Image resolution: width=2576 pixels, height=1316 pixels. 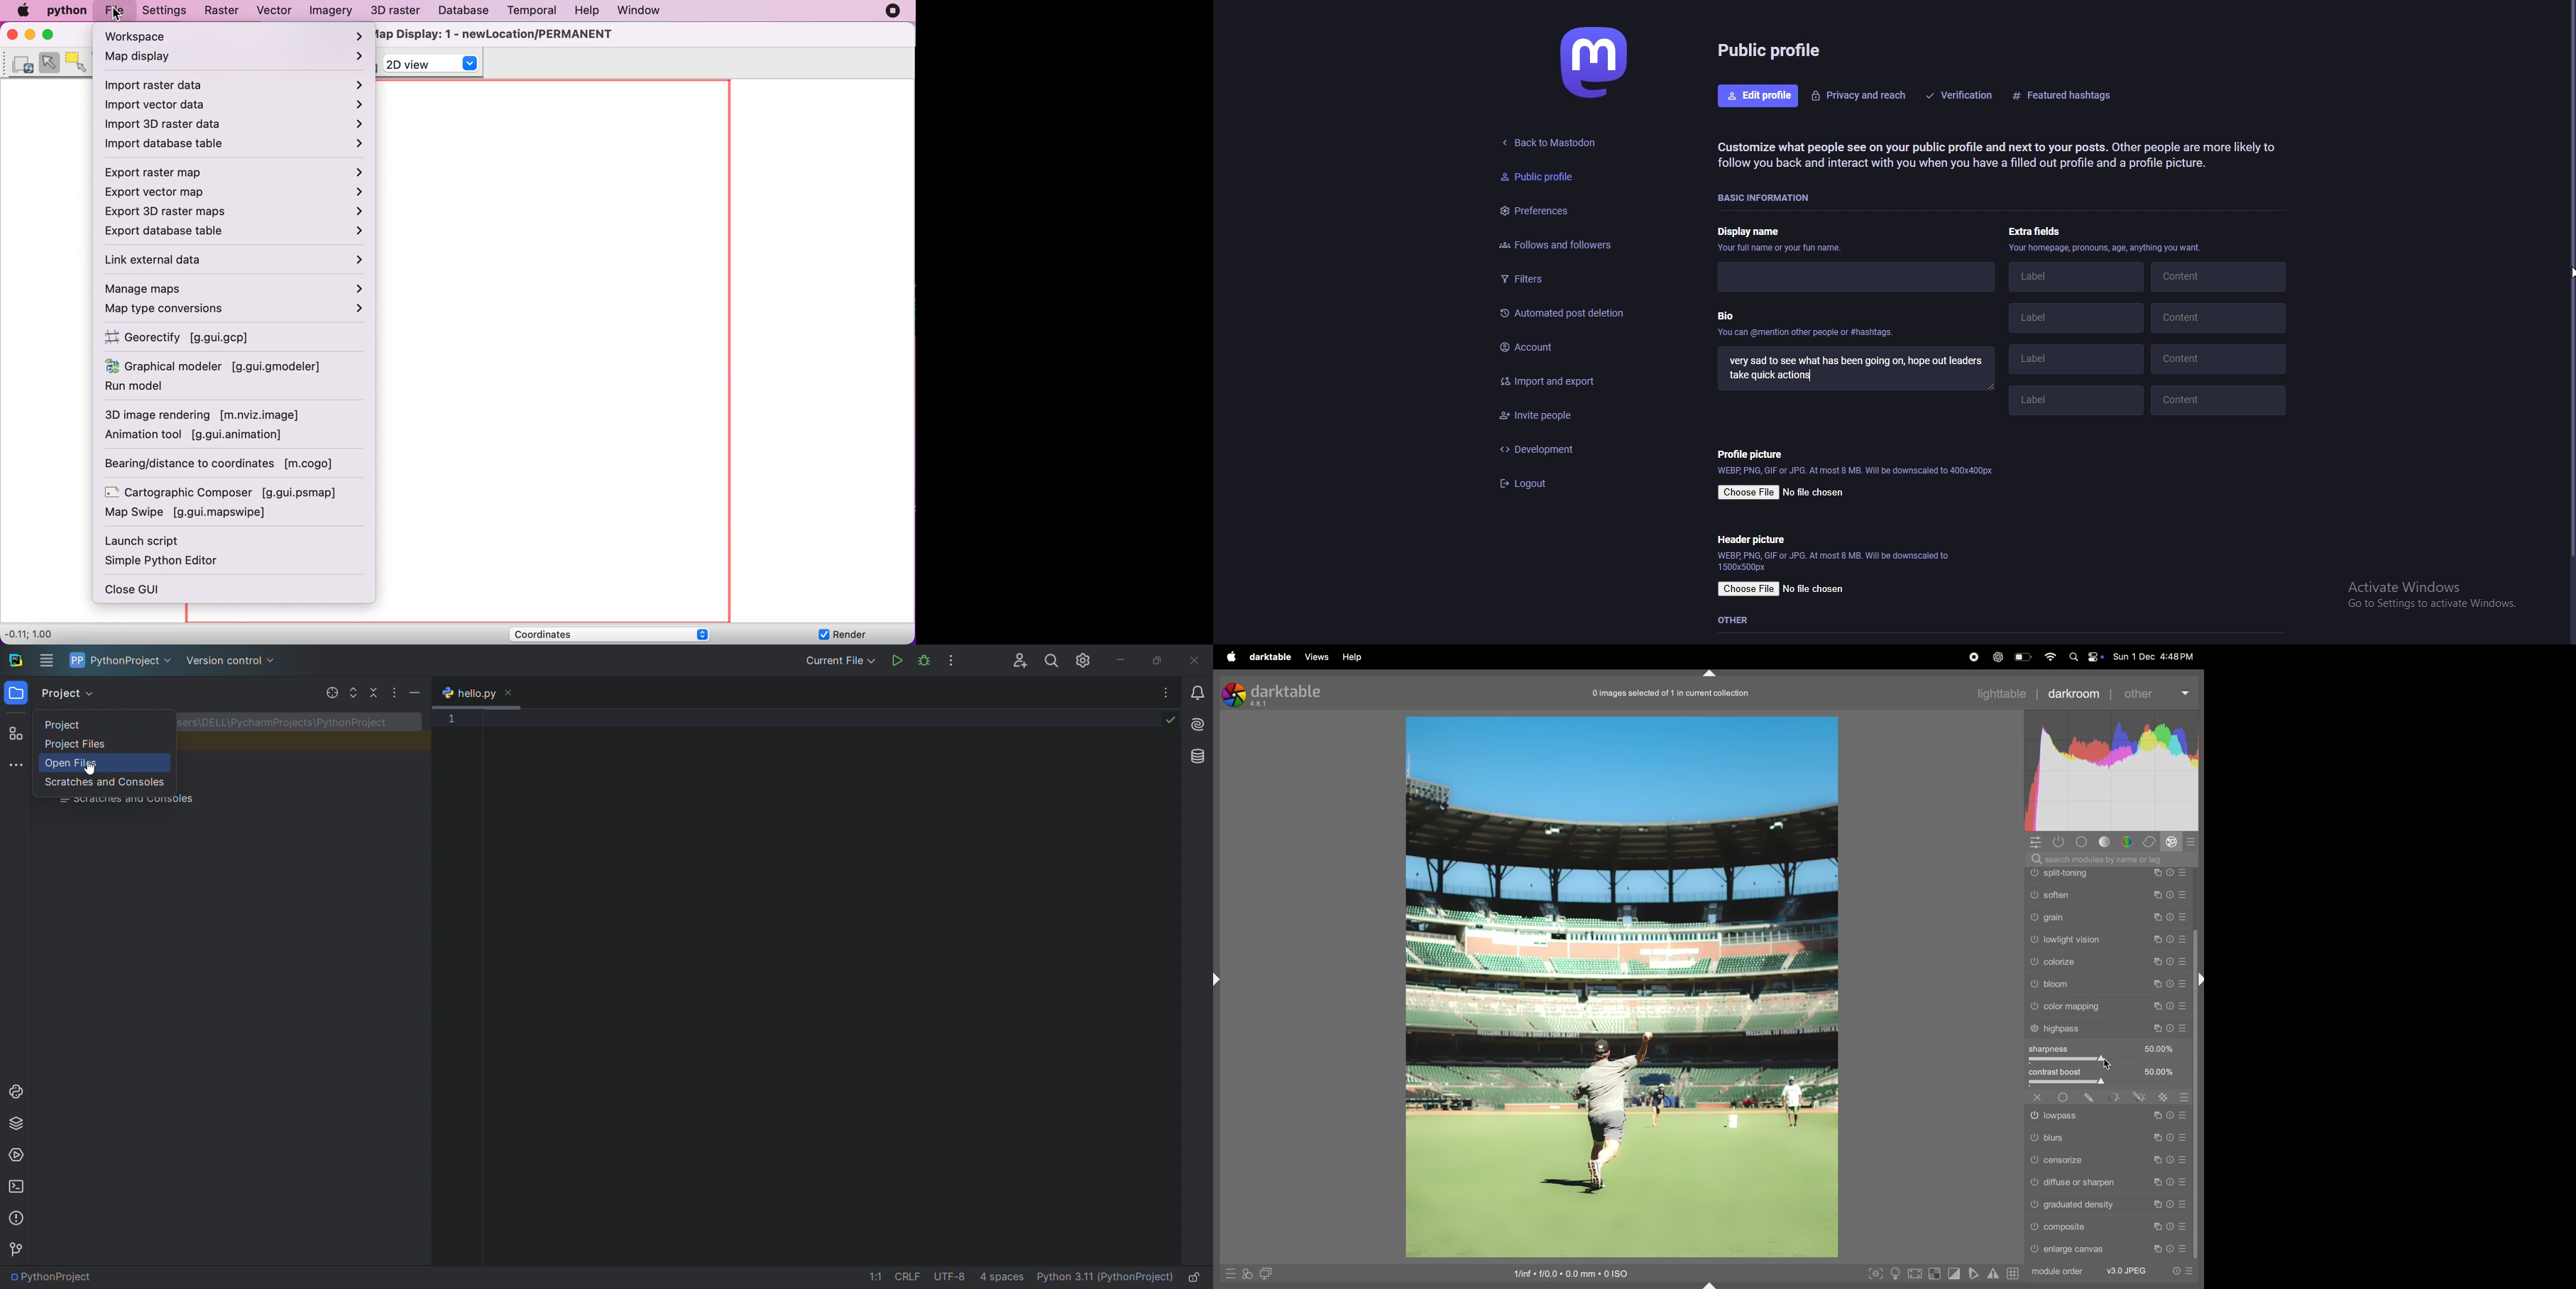 What do you see at coordinates (1750, 454) in the screenshot?
I see `profile picture` at bounding box center [1750, 454].